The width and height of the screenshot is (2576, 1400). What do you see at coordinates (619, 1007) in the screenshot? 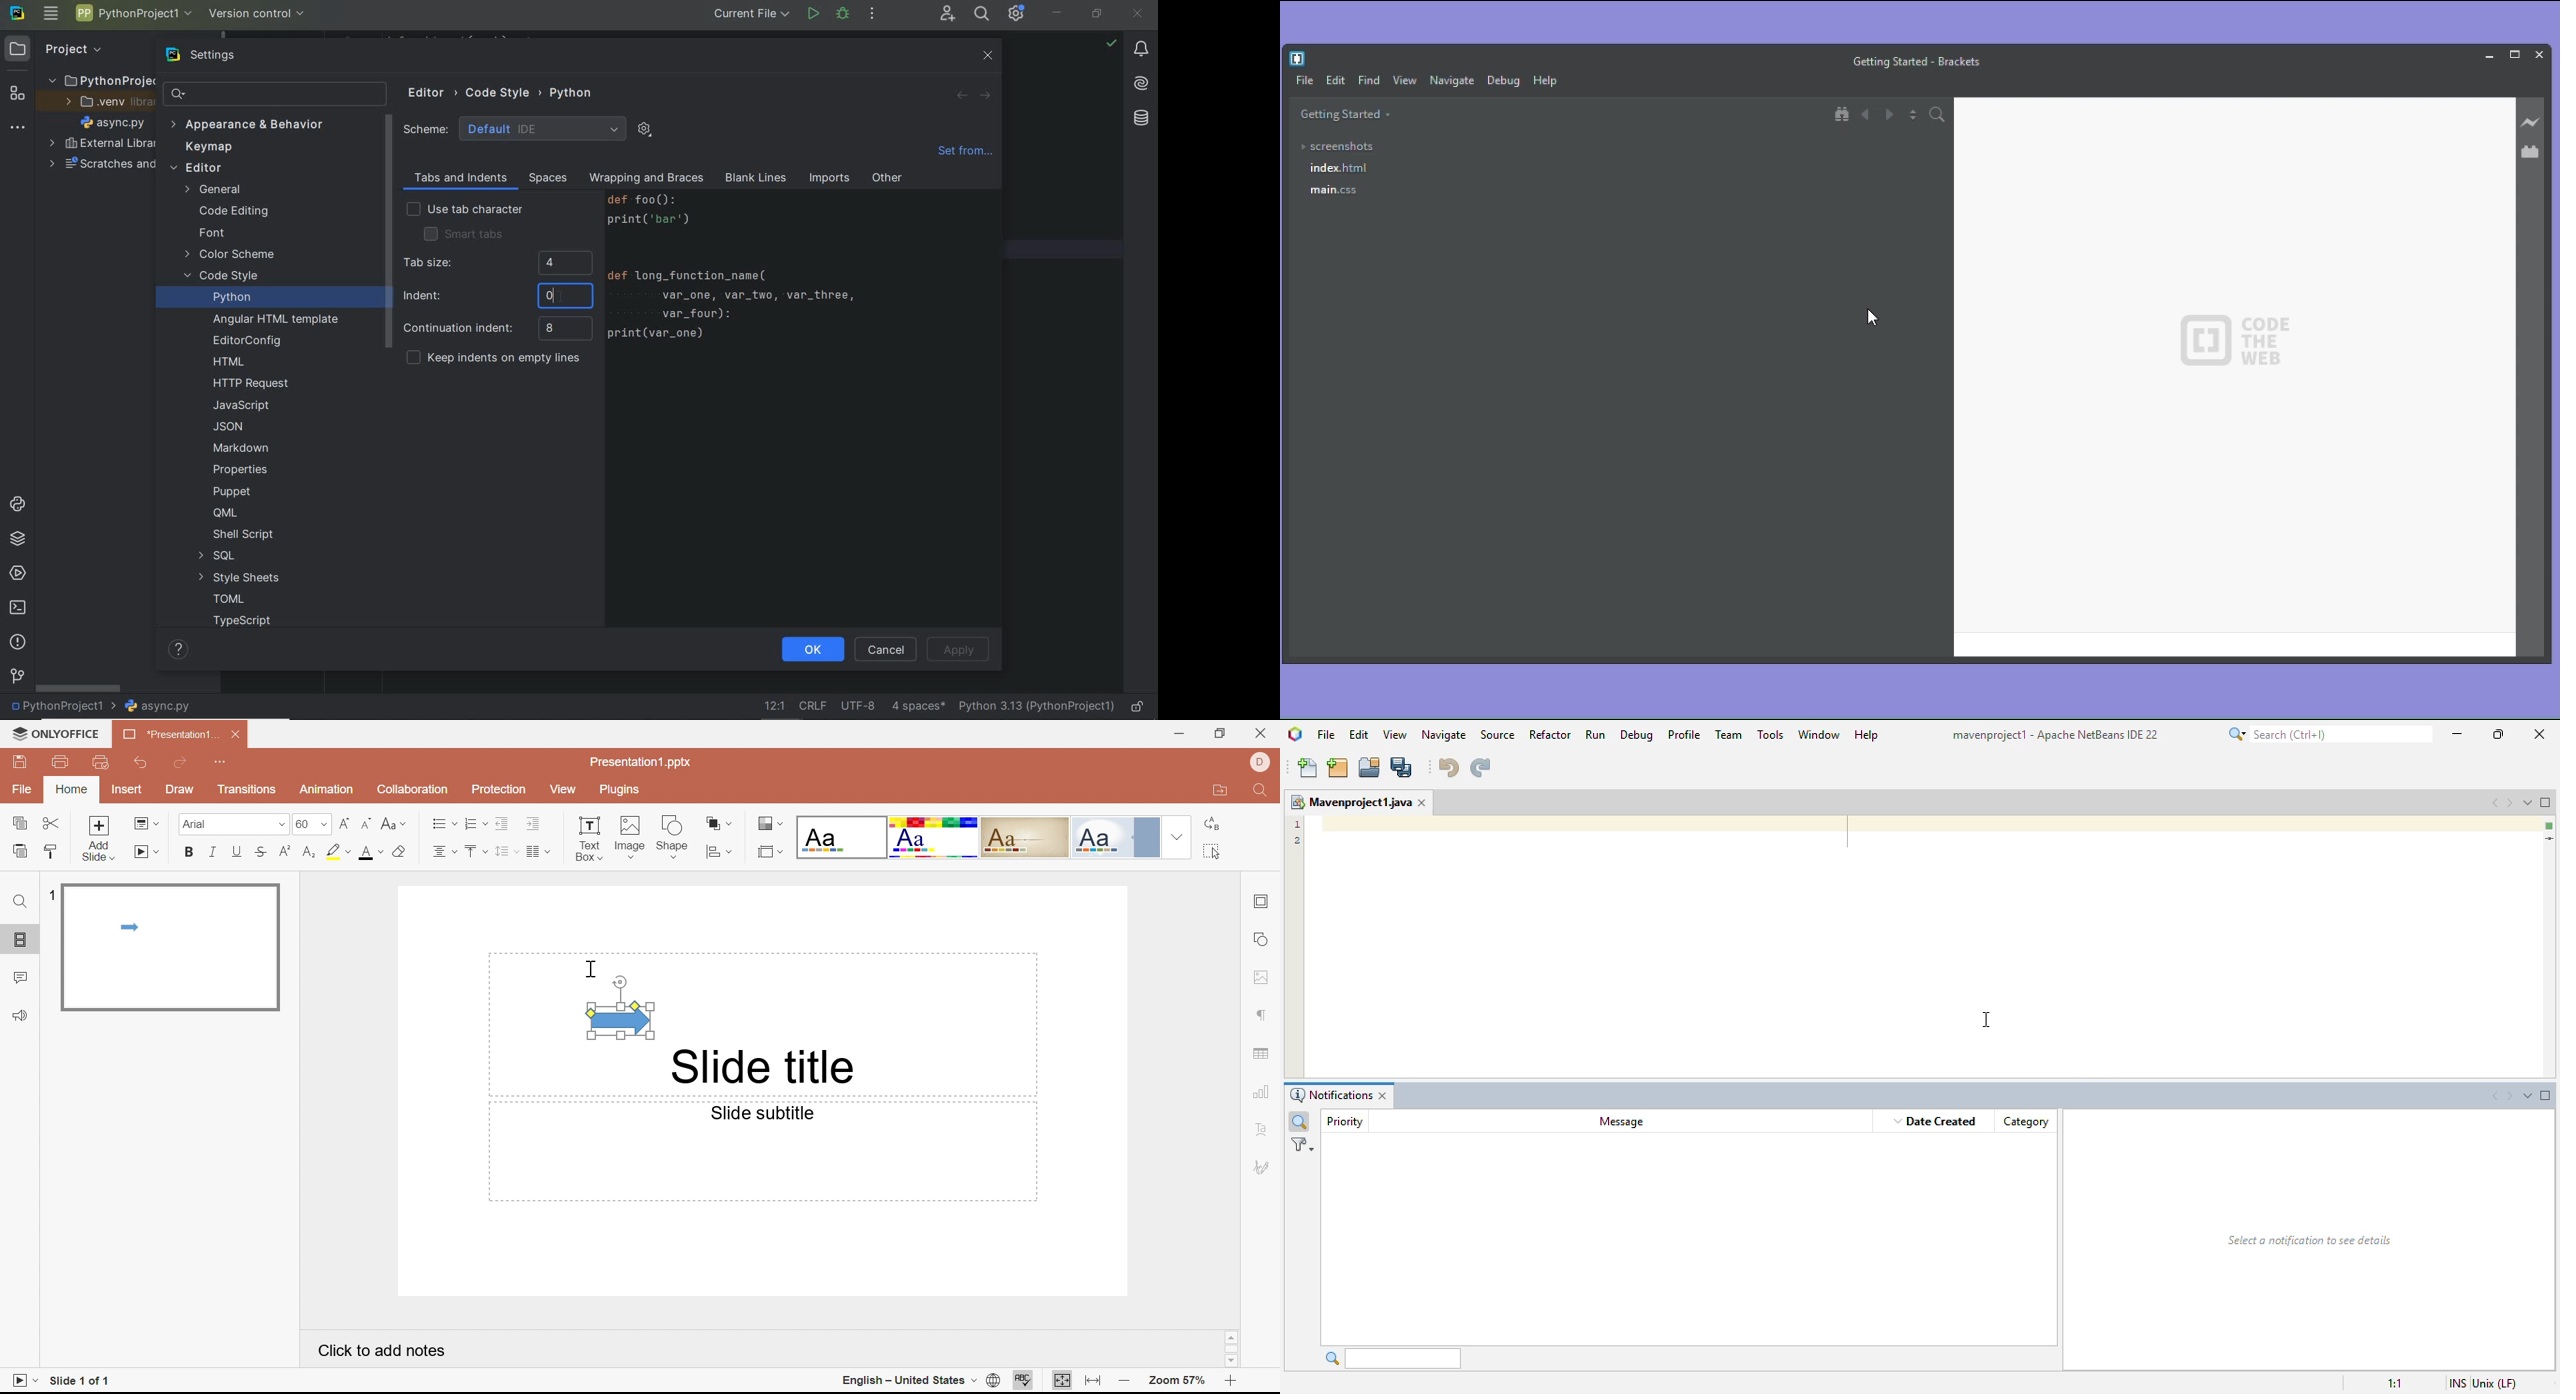
I see `Right arrow shape` at bounding box center [619, 1007].